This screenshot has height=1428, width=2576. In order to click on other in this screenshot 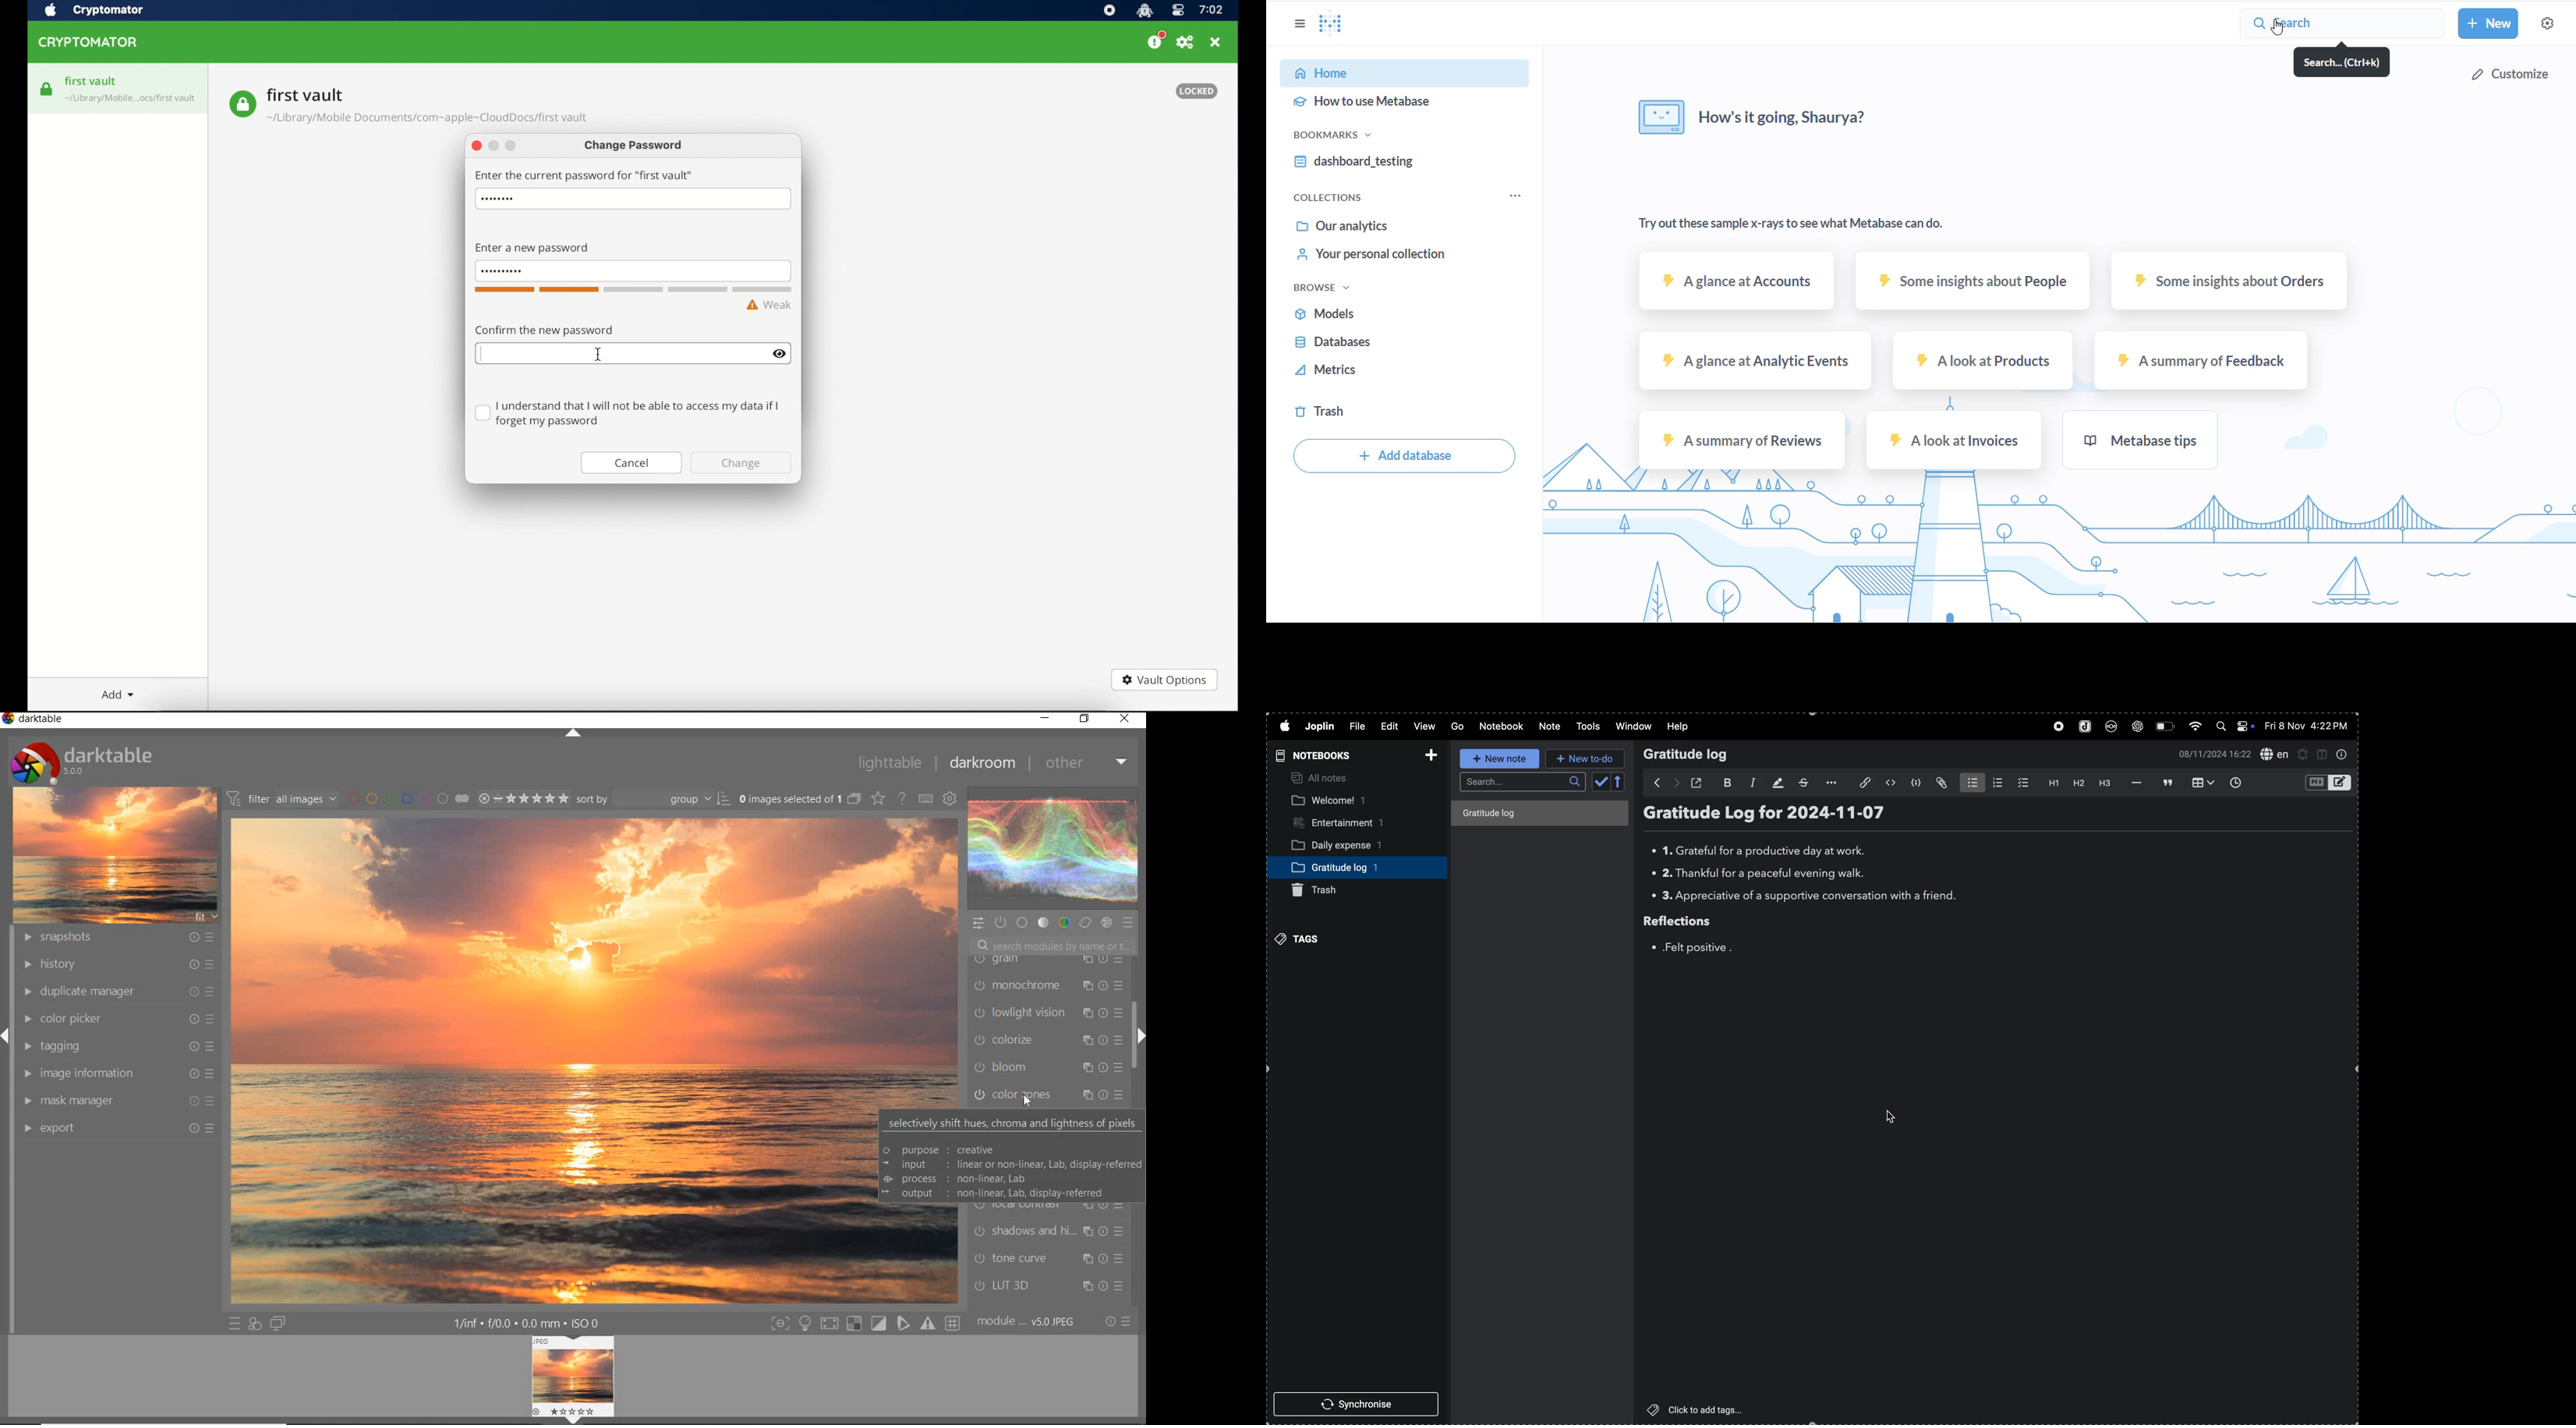, I will do `click(1089, 766)`.